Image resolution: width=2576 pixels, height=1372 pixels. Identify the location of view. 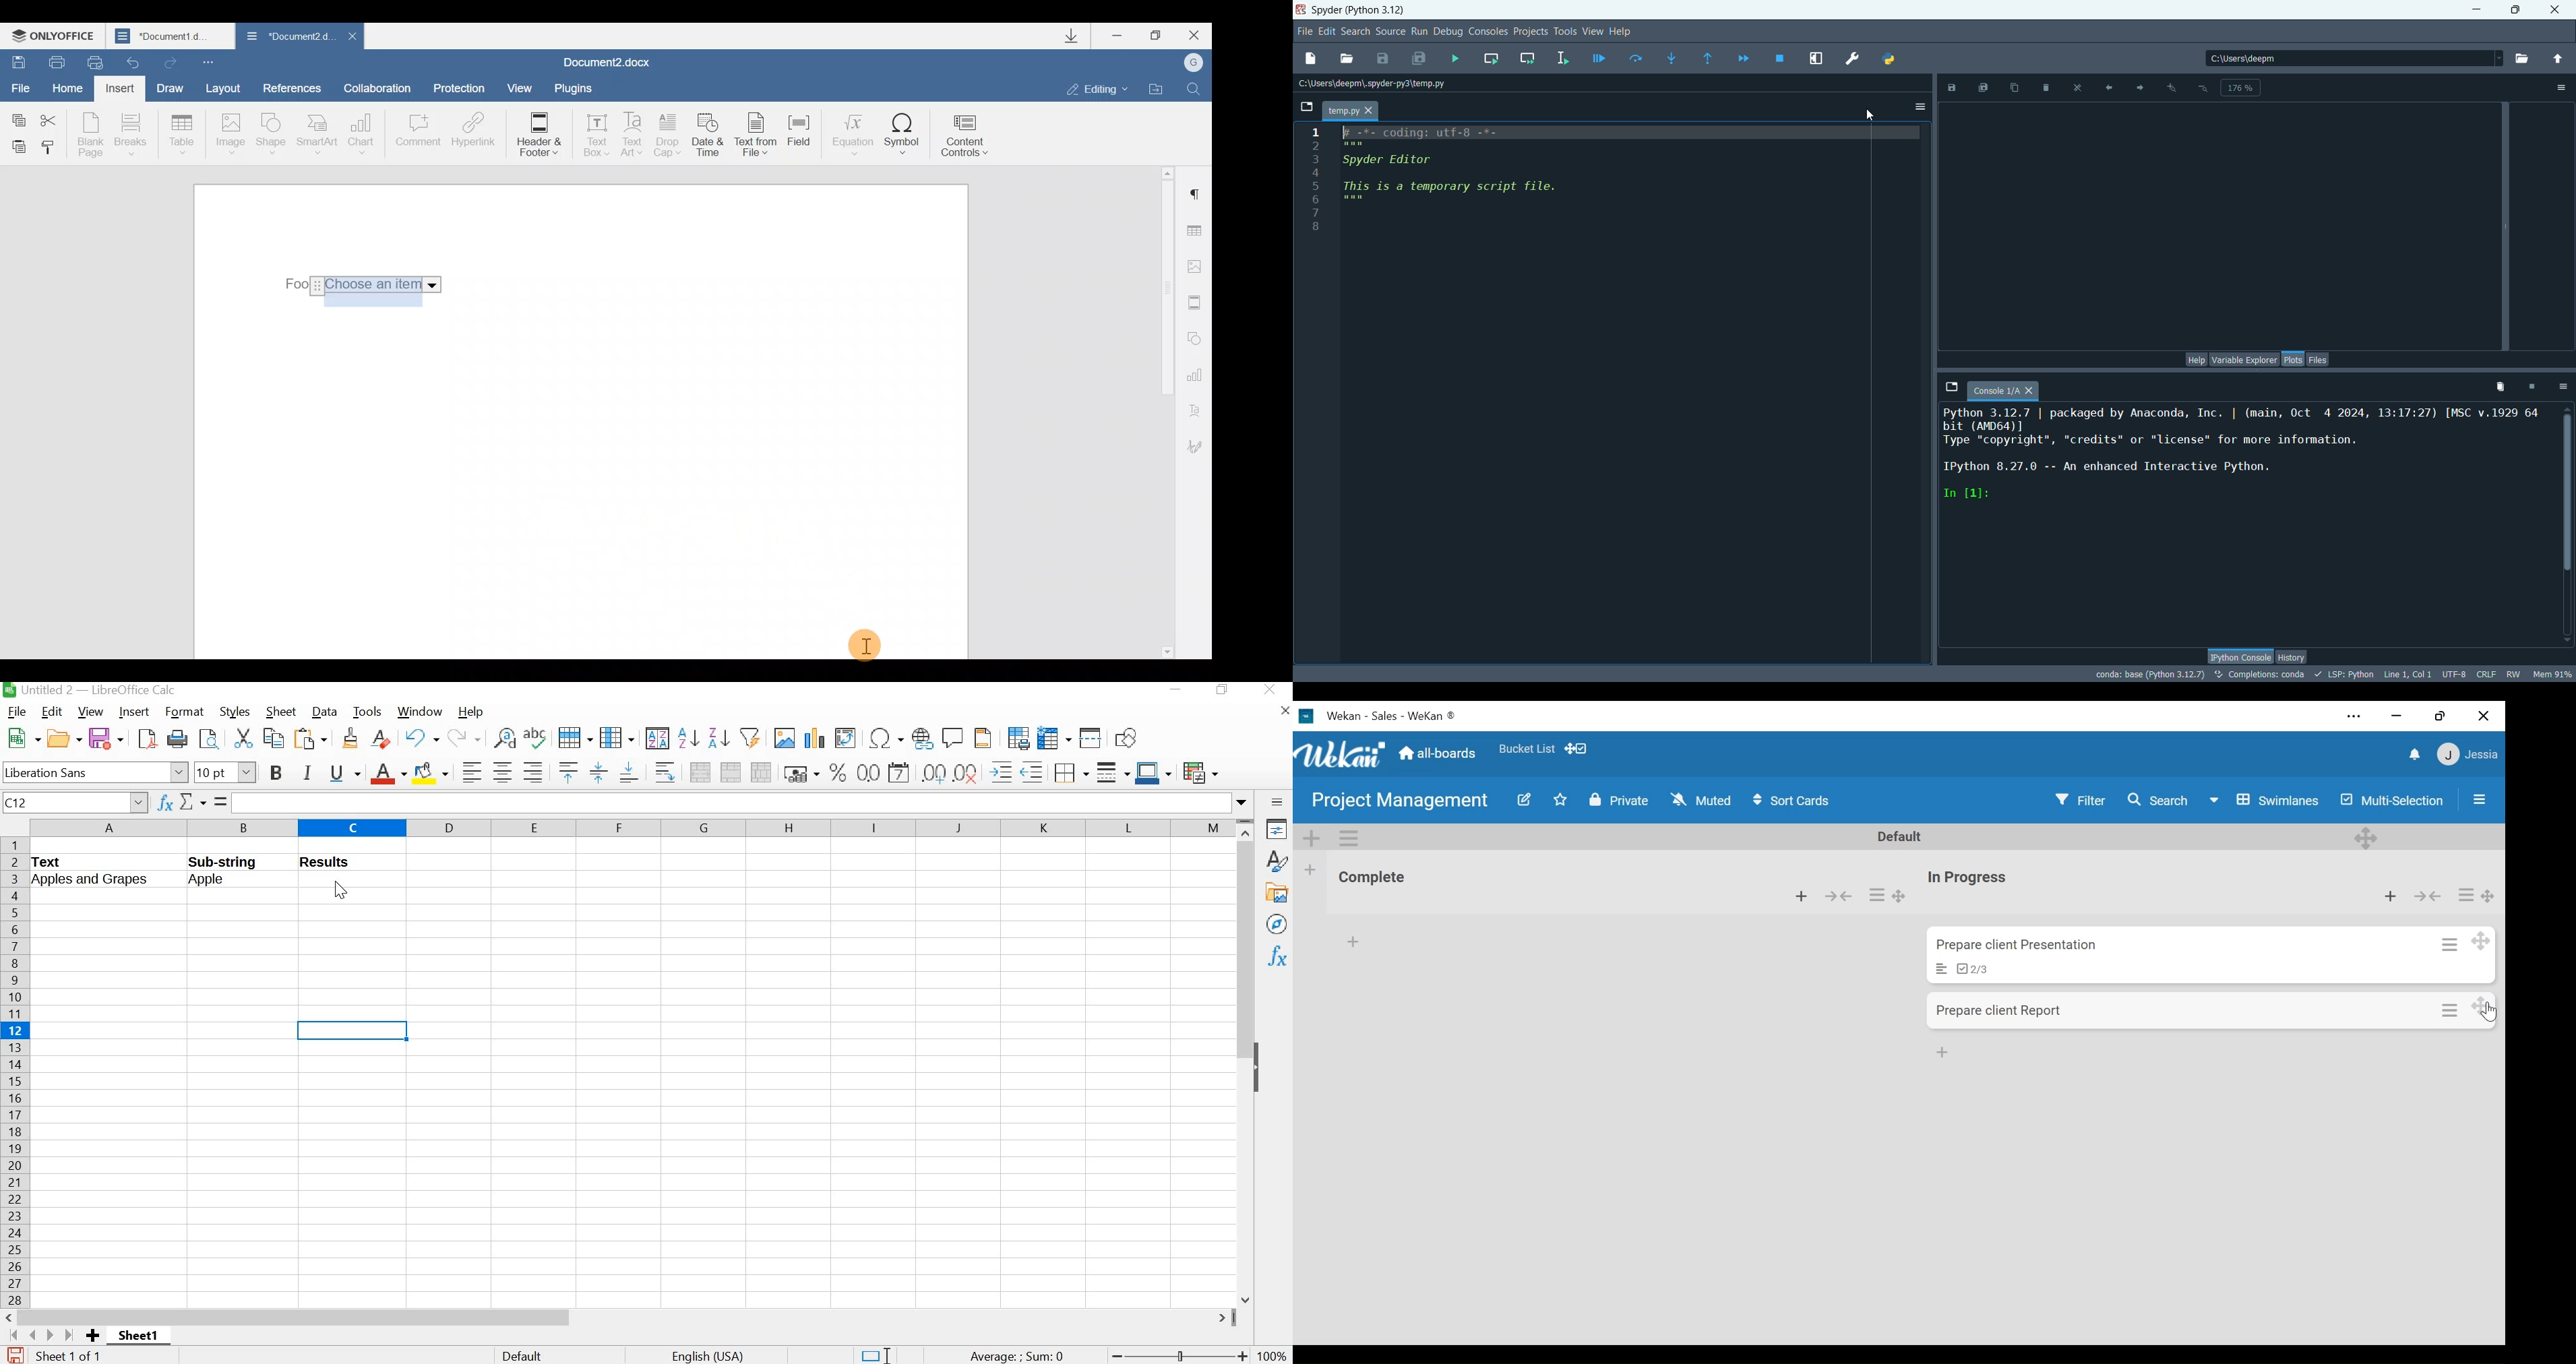
(88, 711).